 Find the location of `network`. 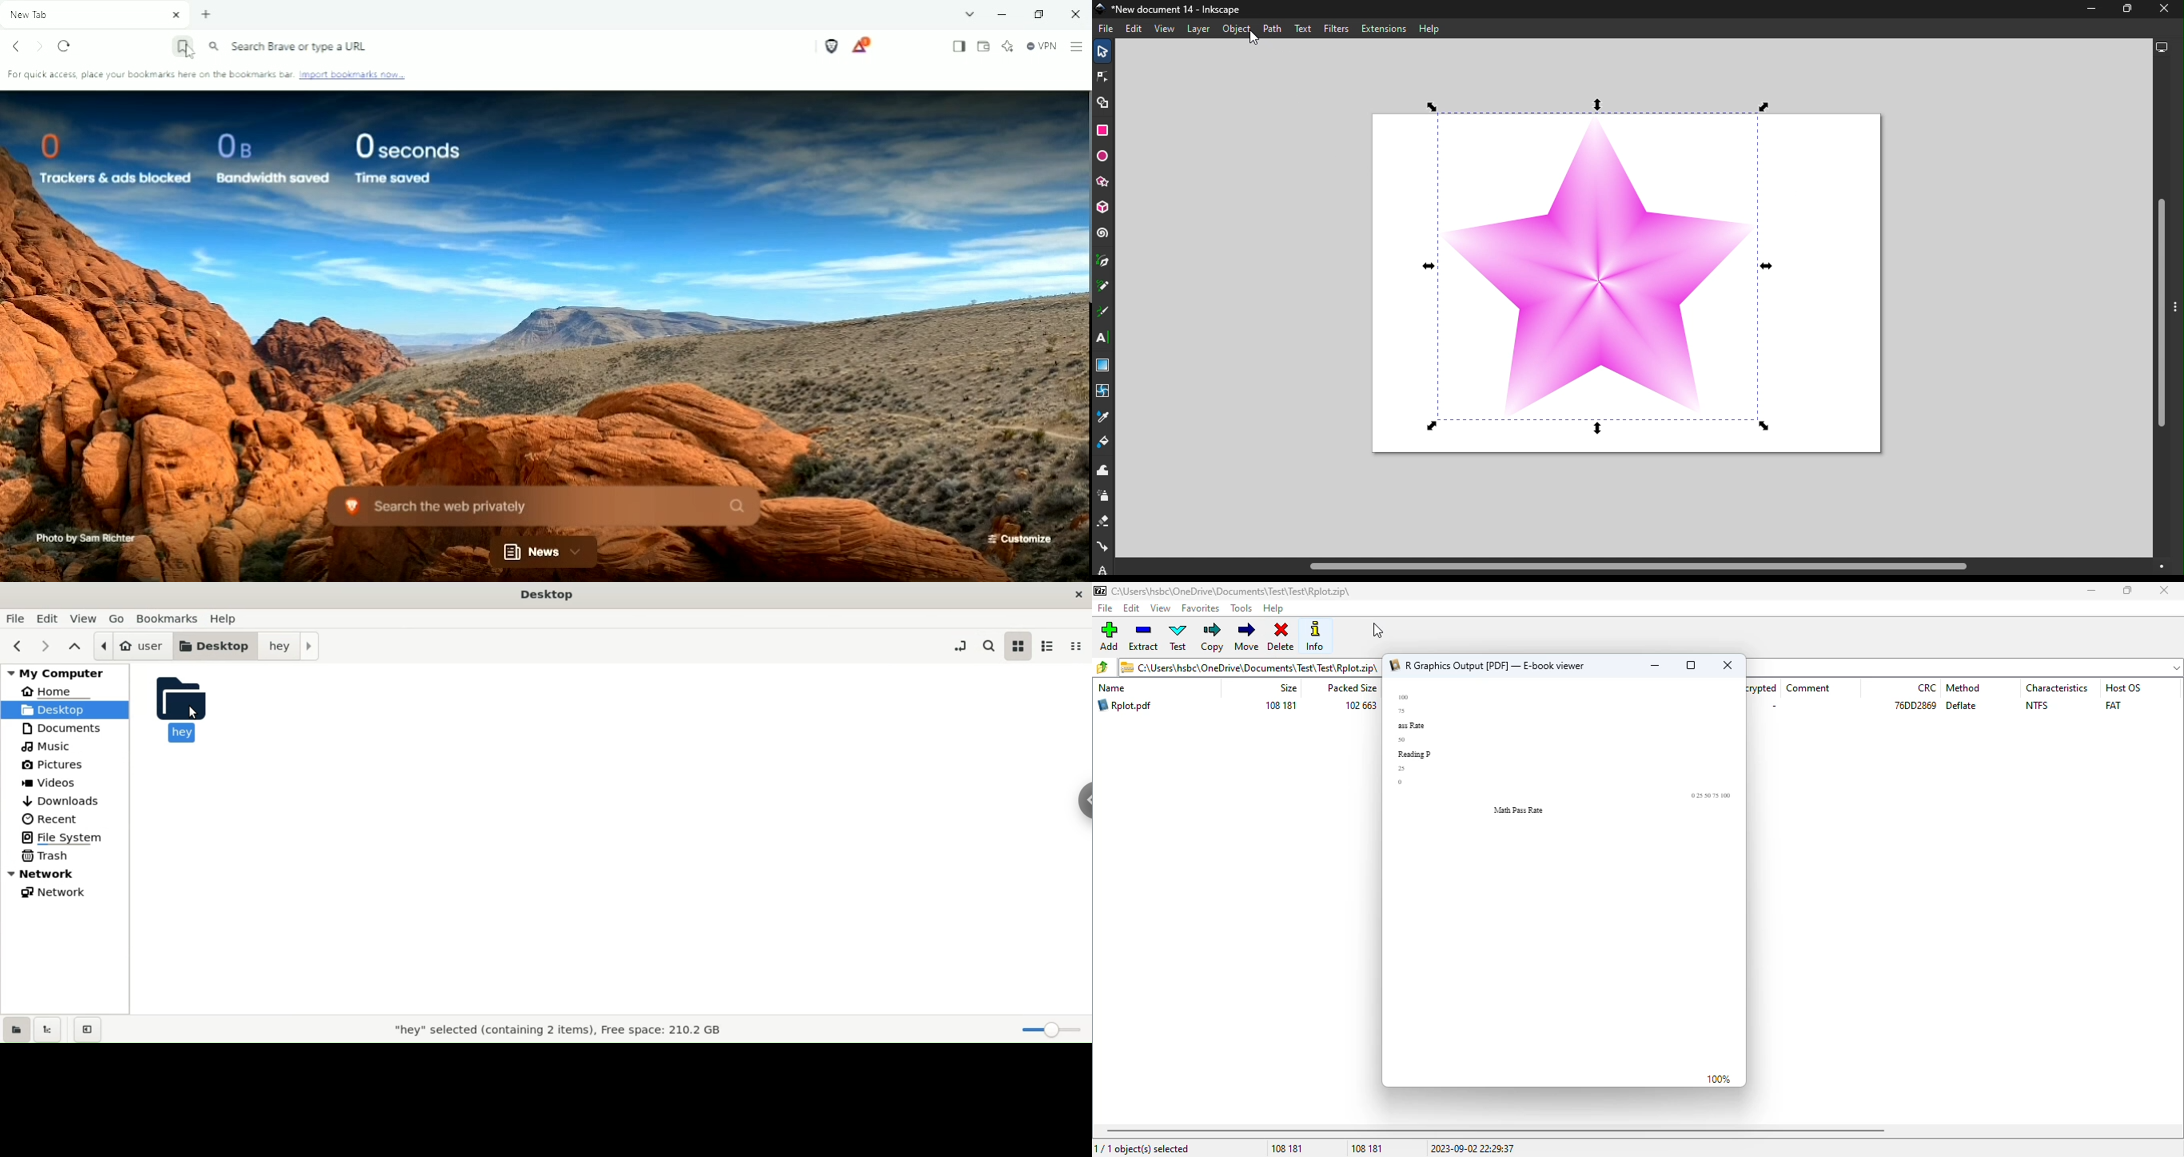

network is located at coordinates (63, 895).